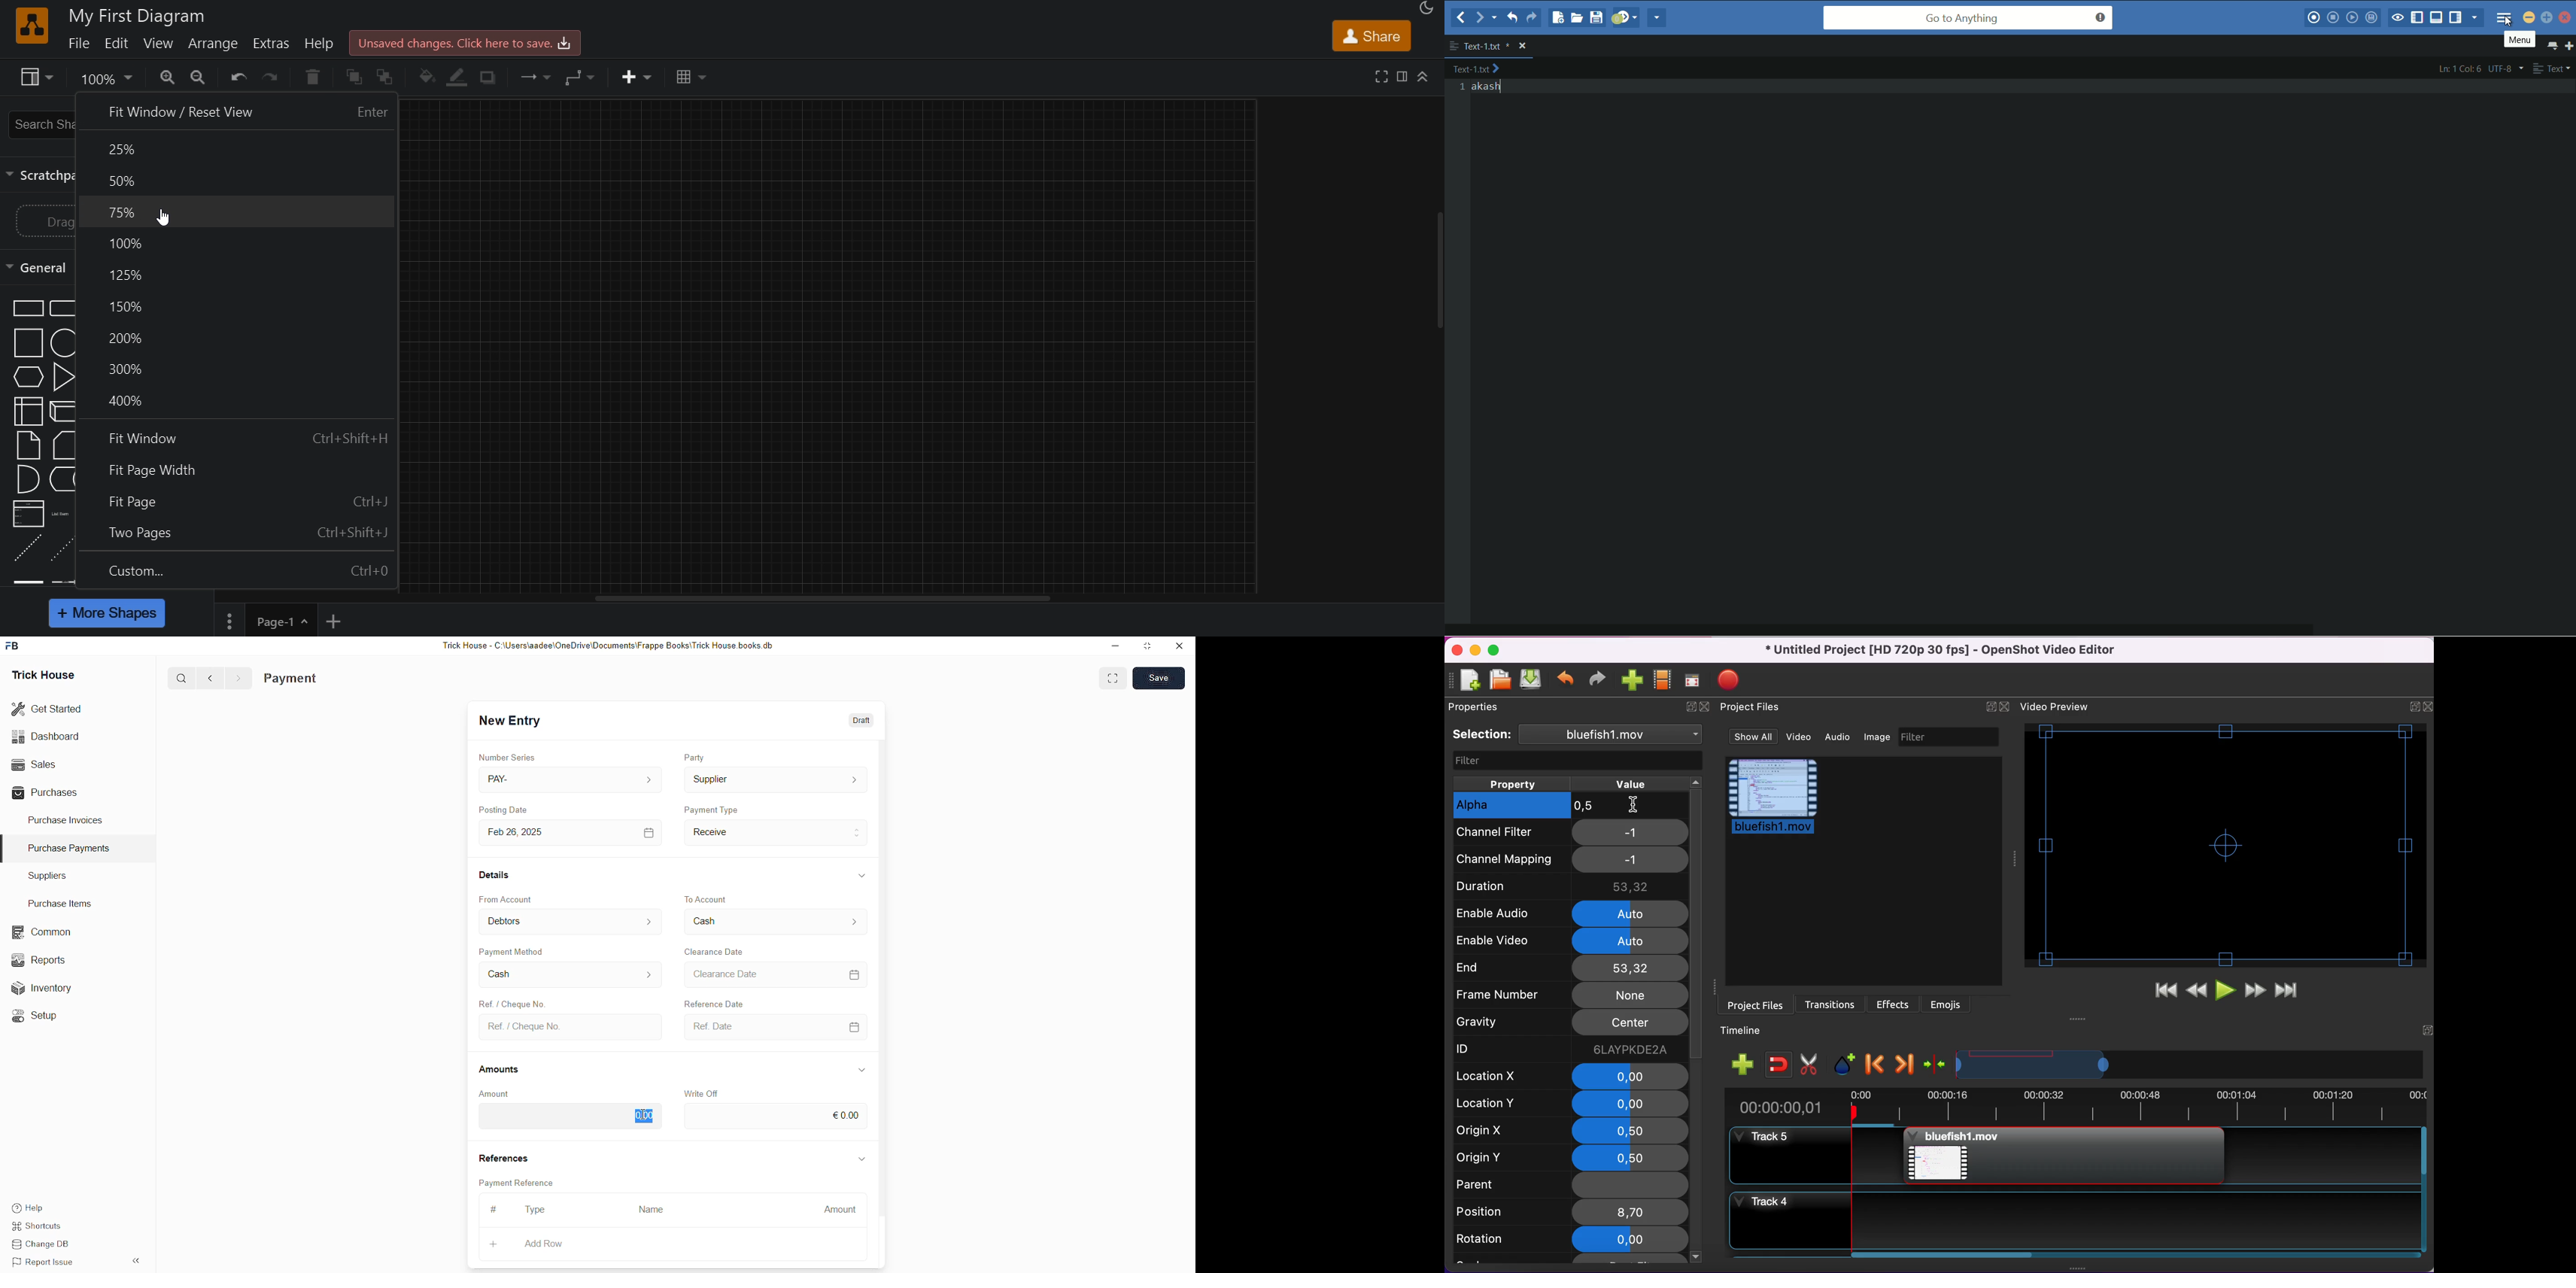  Describe the element at coordinates (537, 1209) in the screenshot. I see `Type` at that location.